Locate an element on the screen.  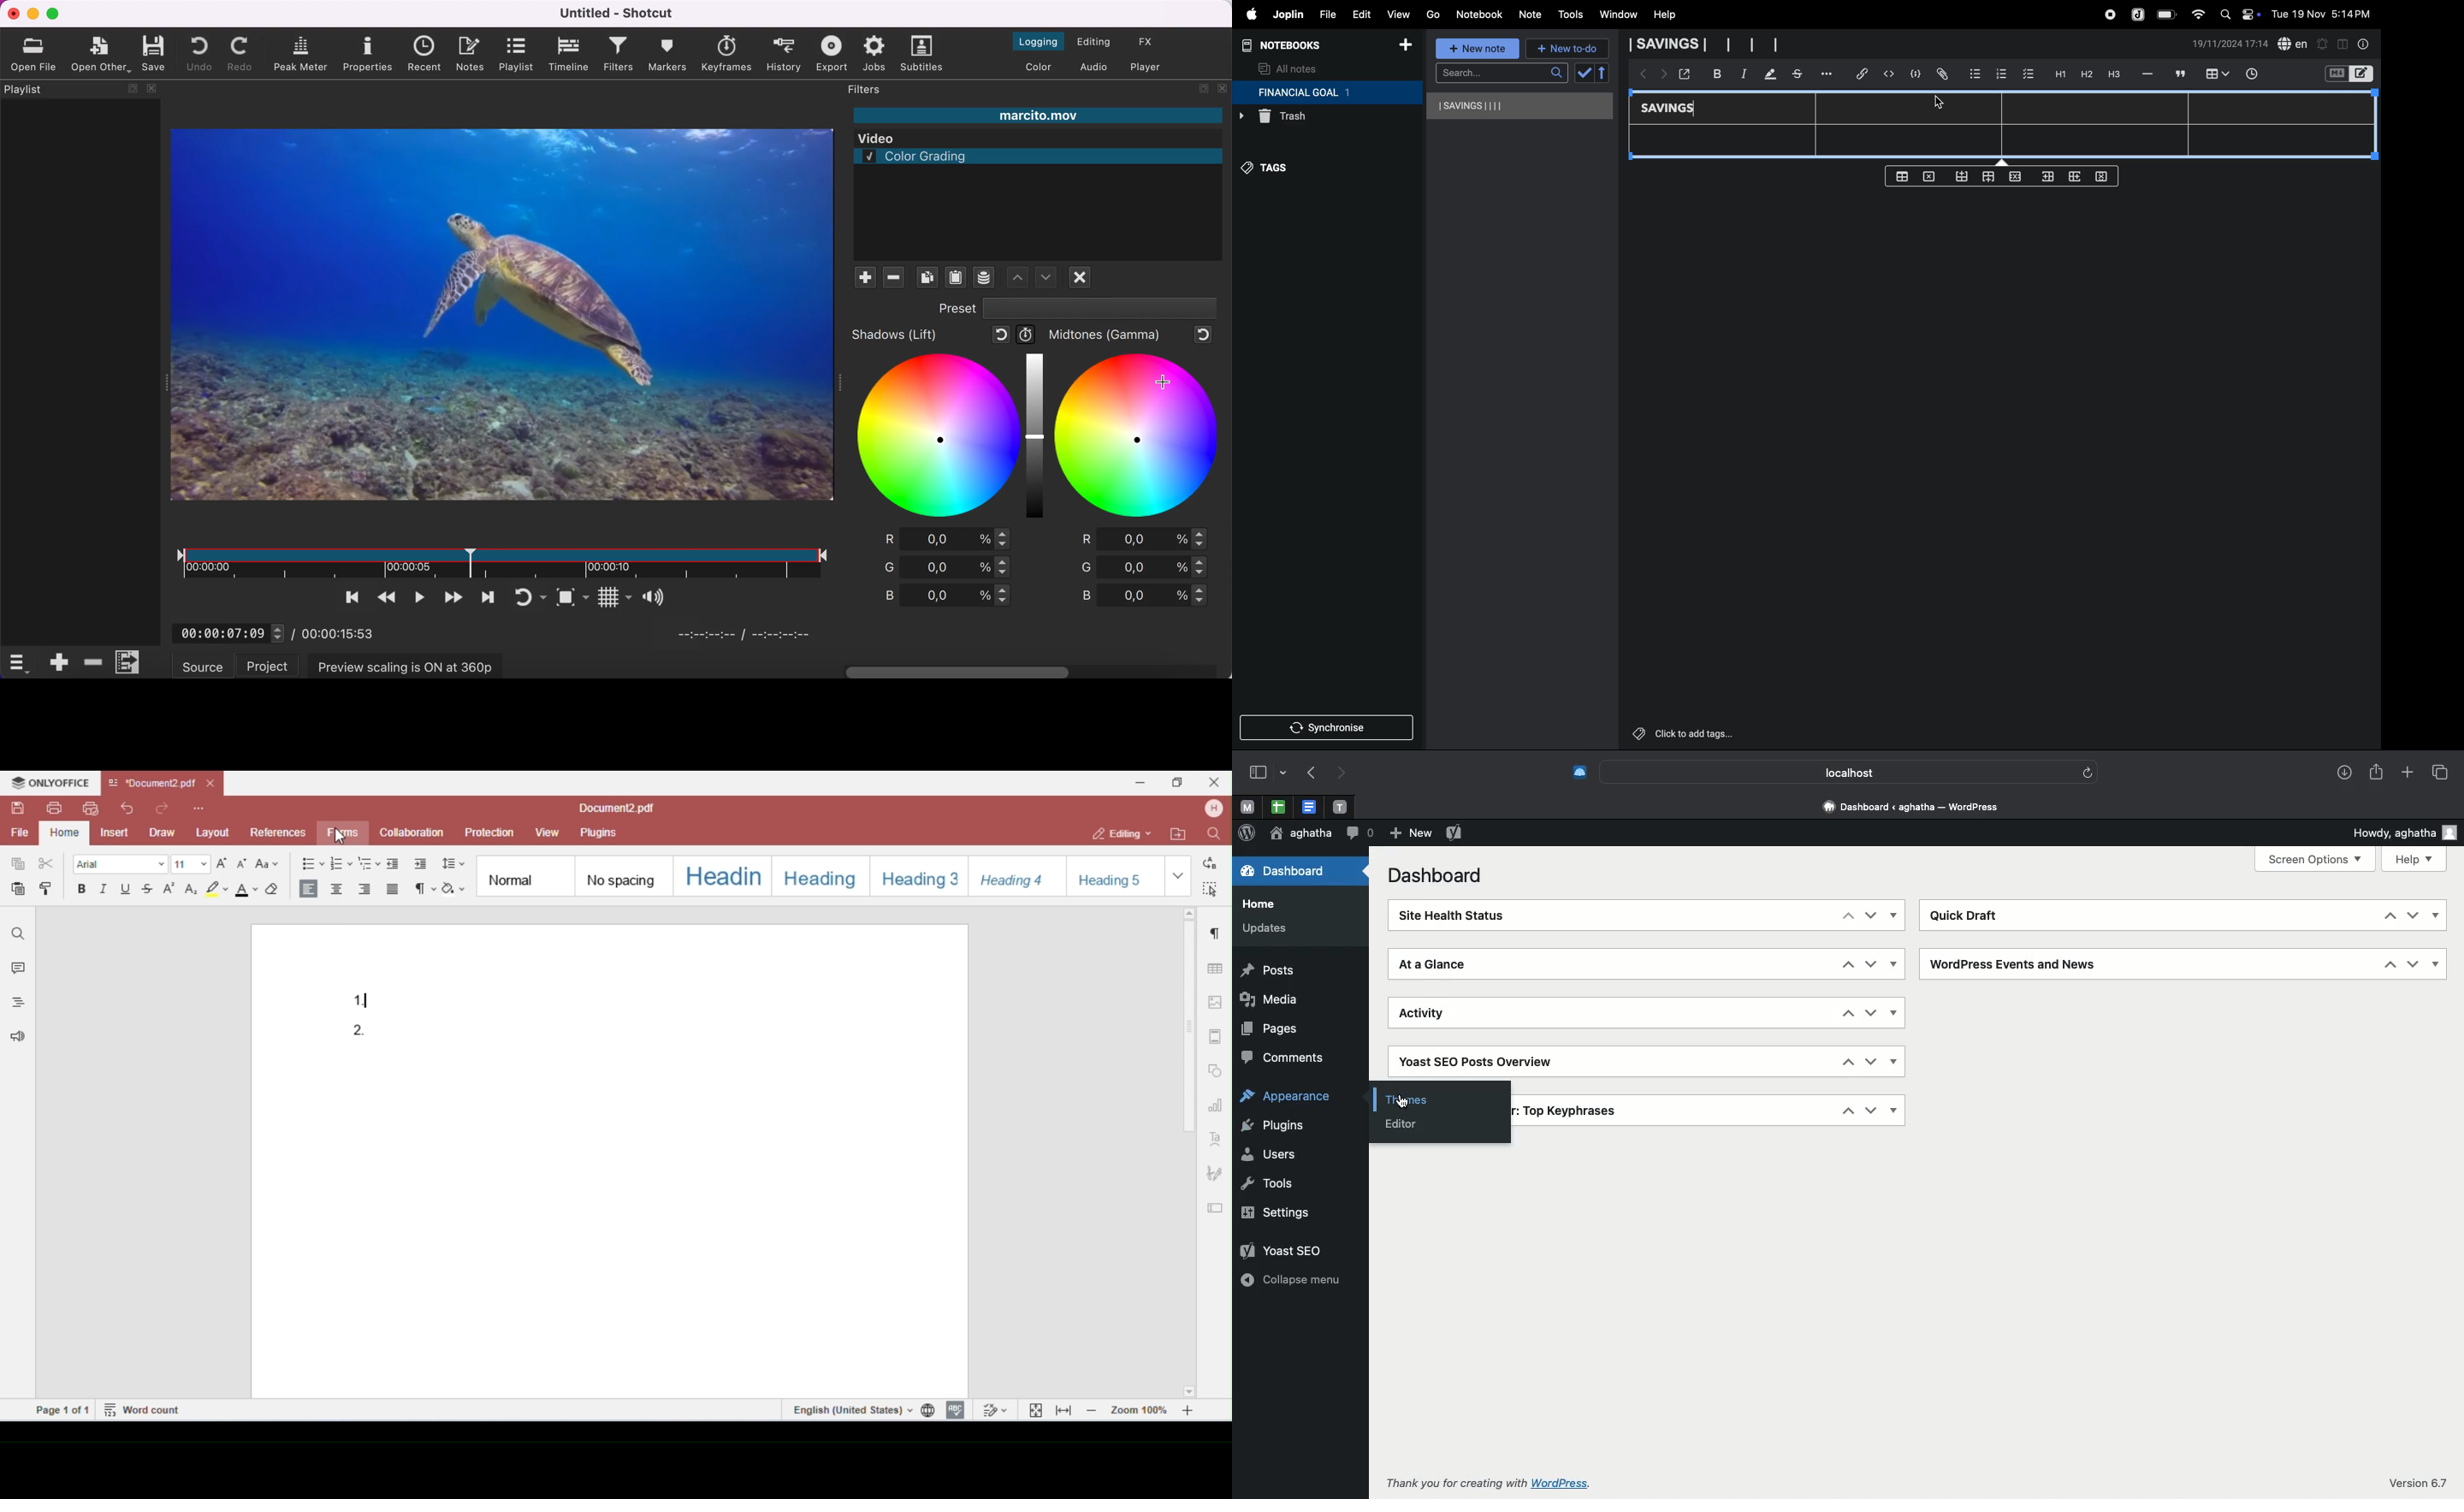
maximize is located at coordinates (57, 14).